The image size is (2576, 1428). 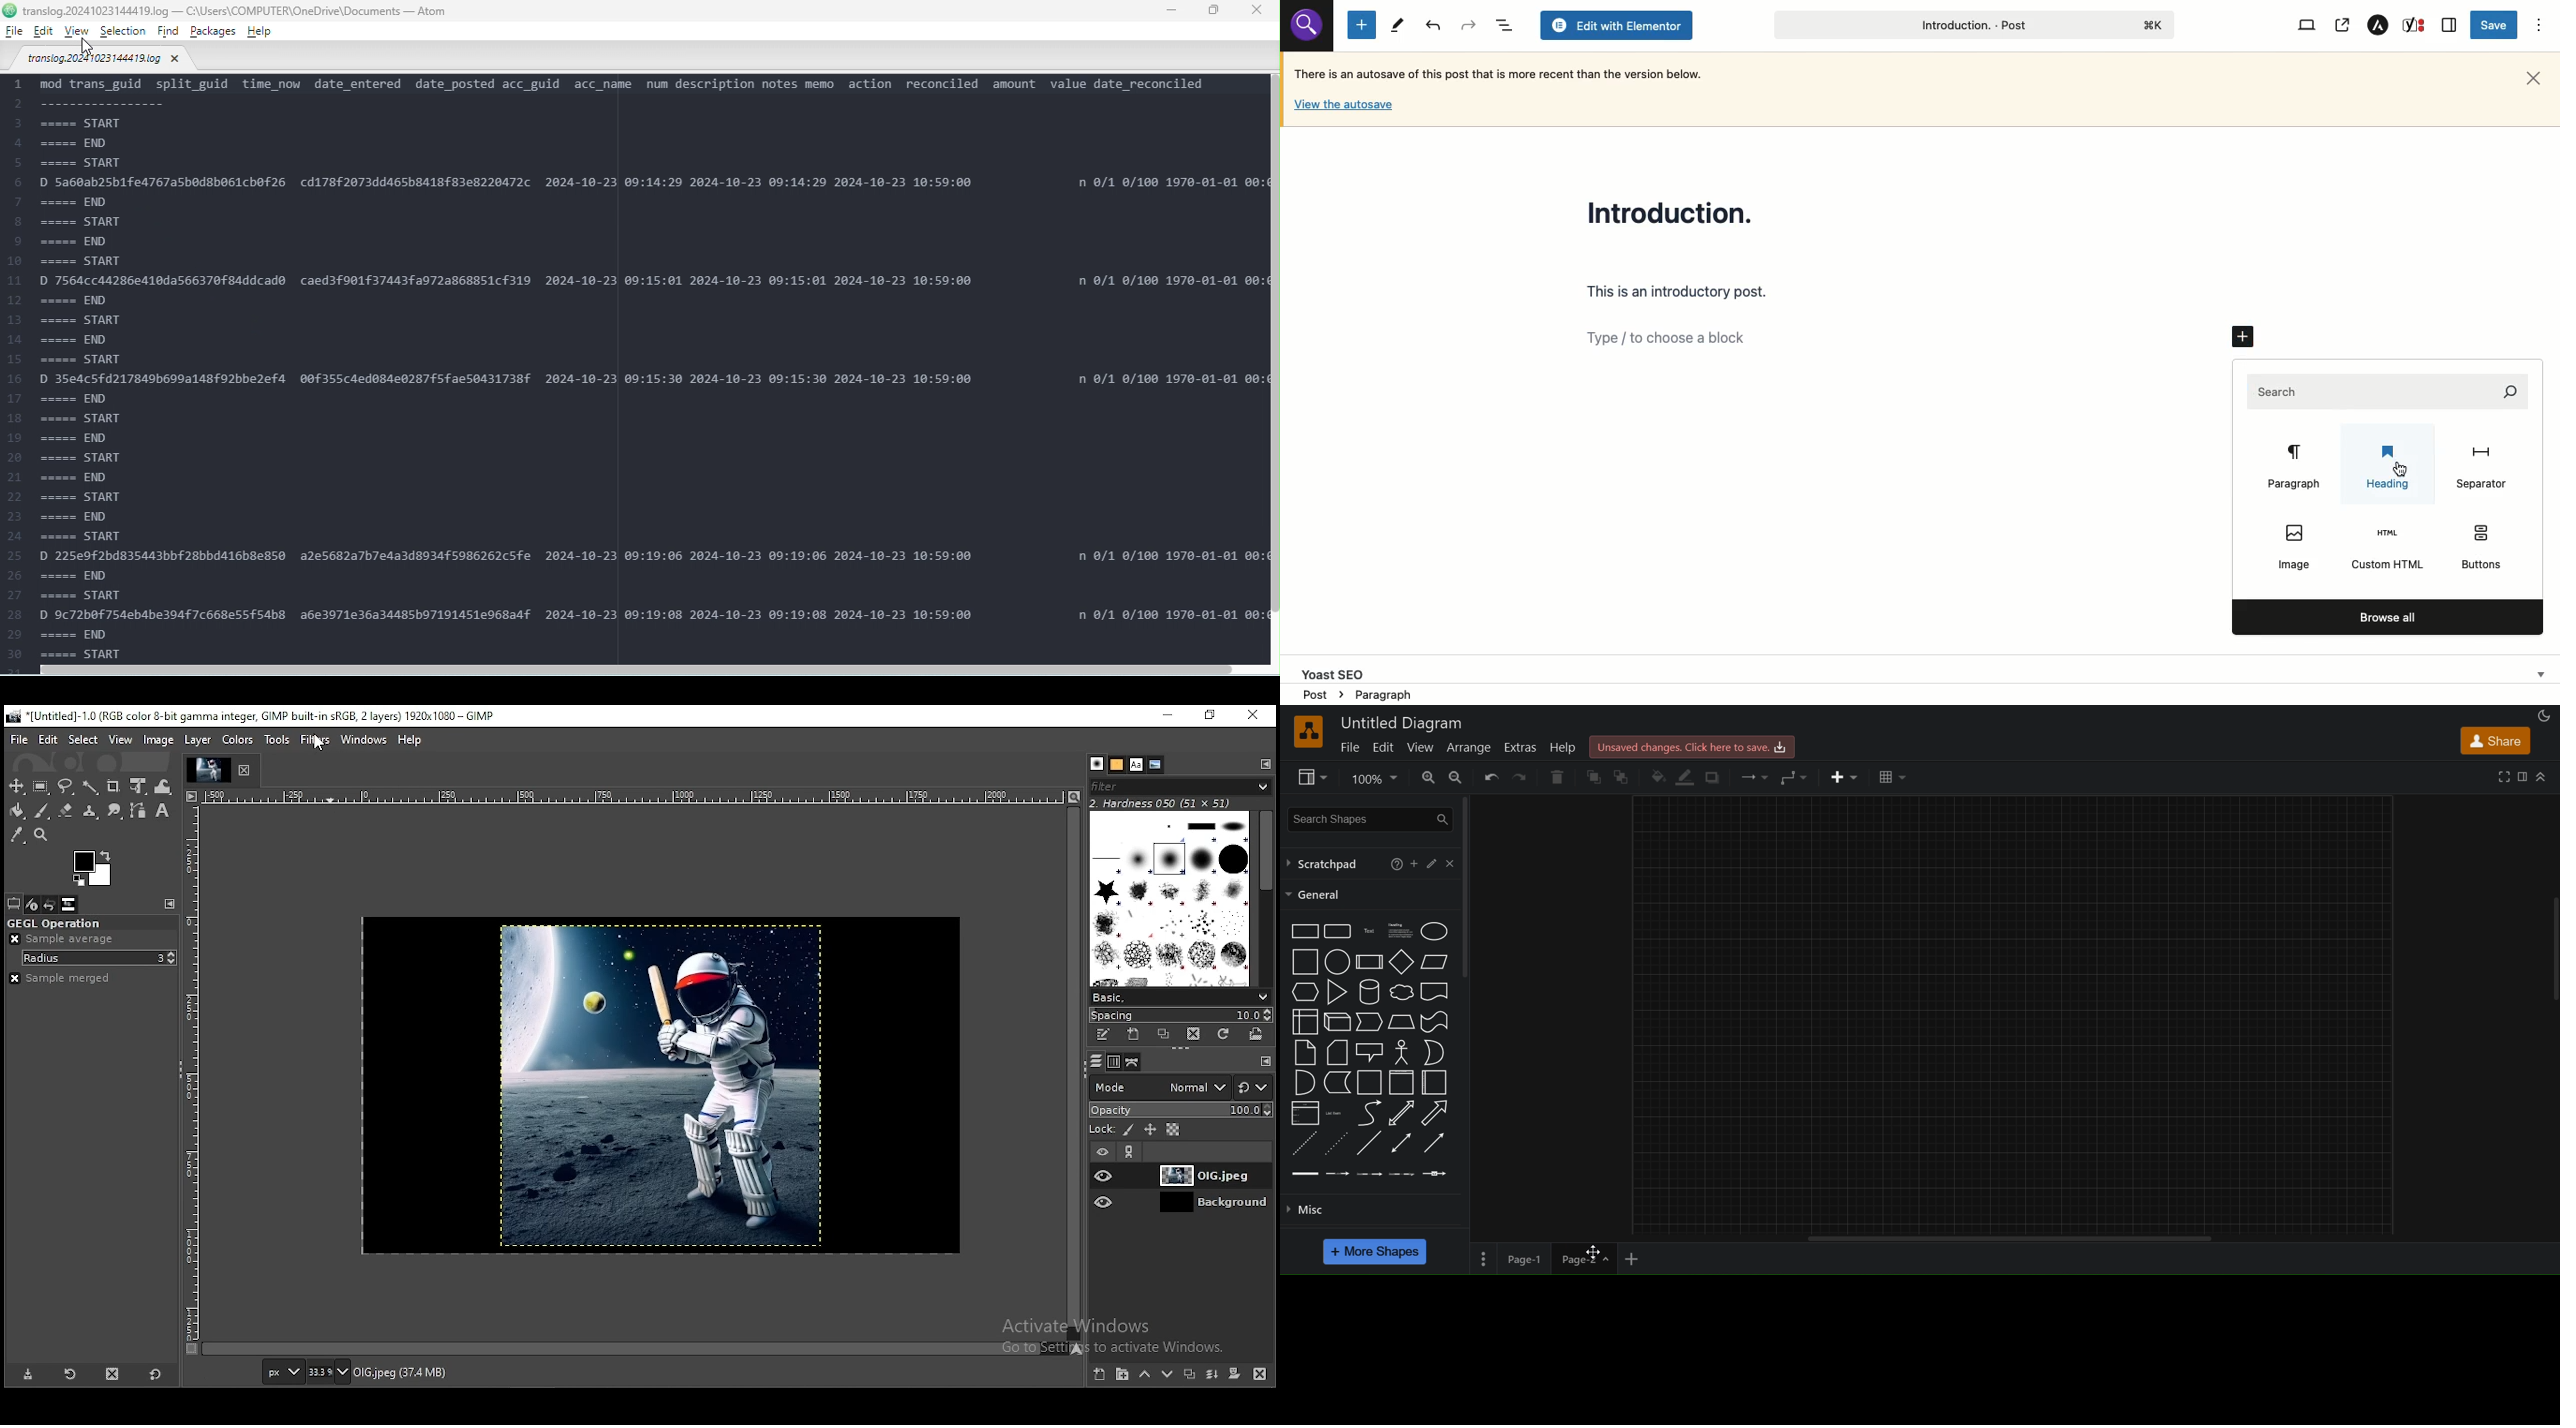 I want to click on Buttons, so click(x=2484, y=549).